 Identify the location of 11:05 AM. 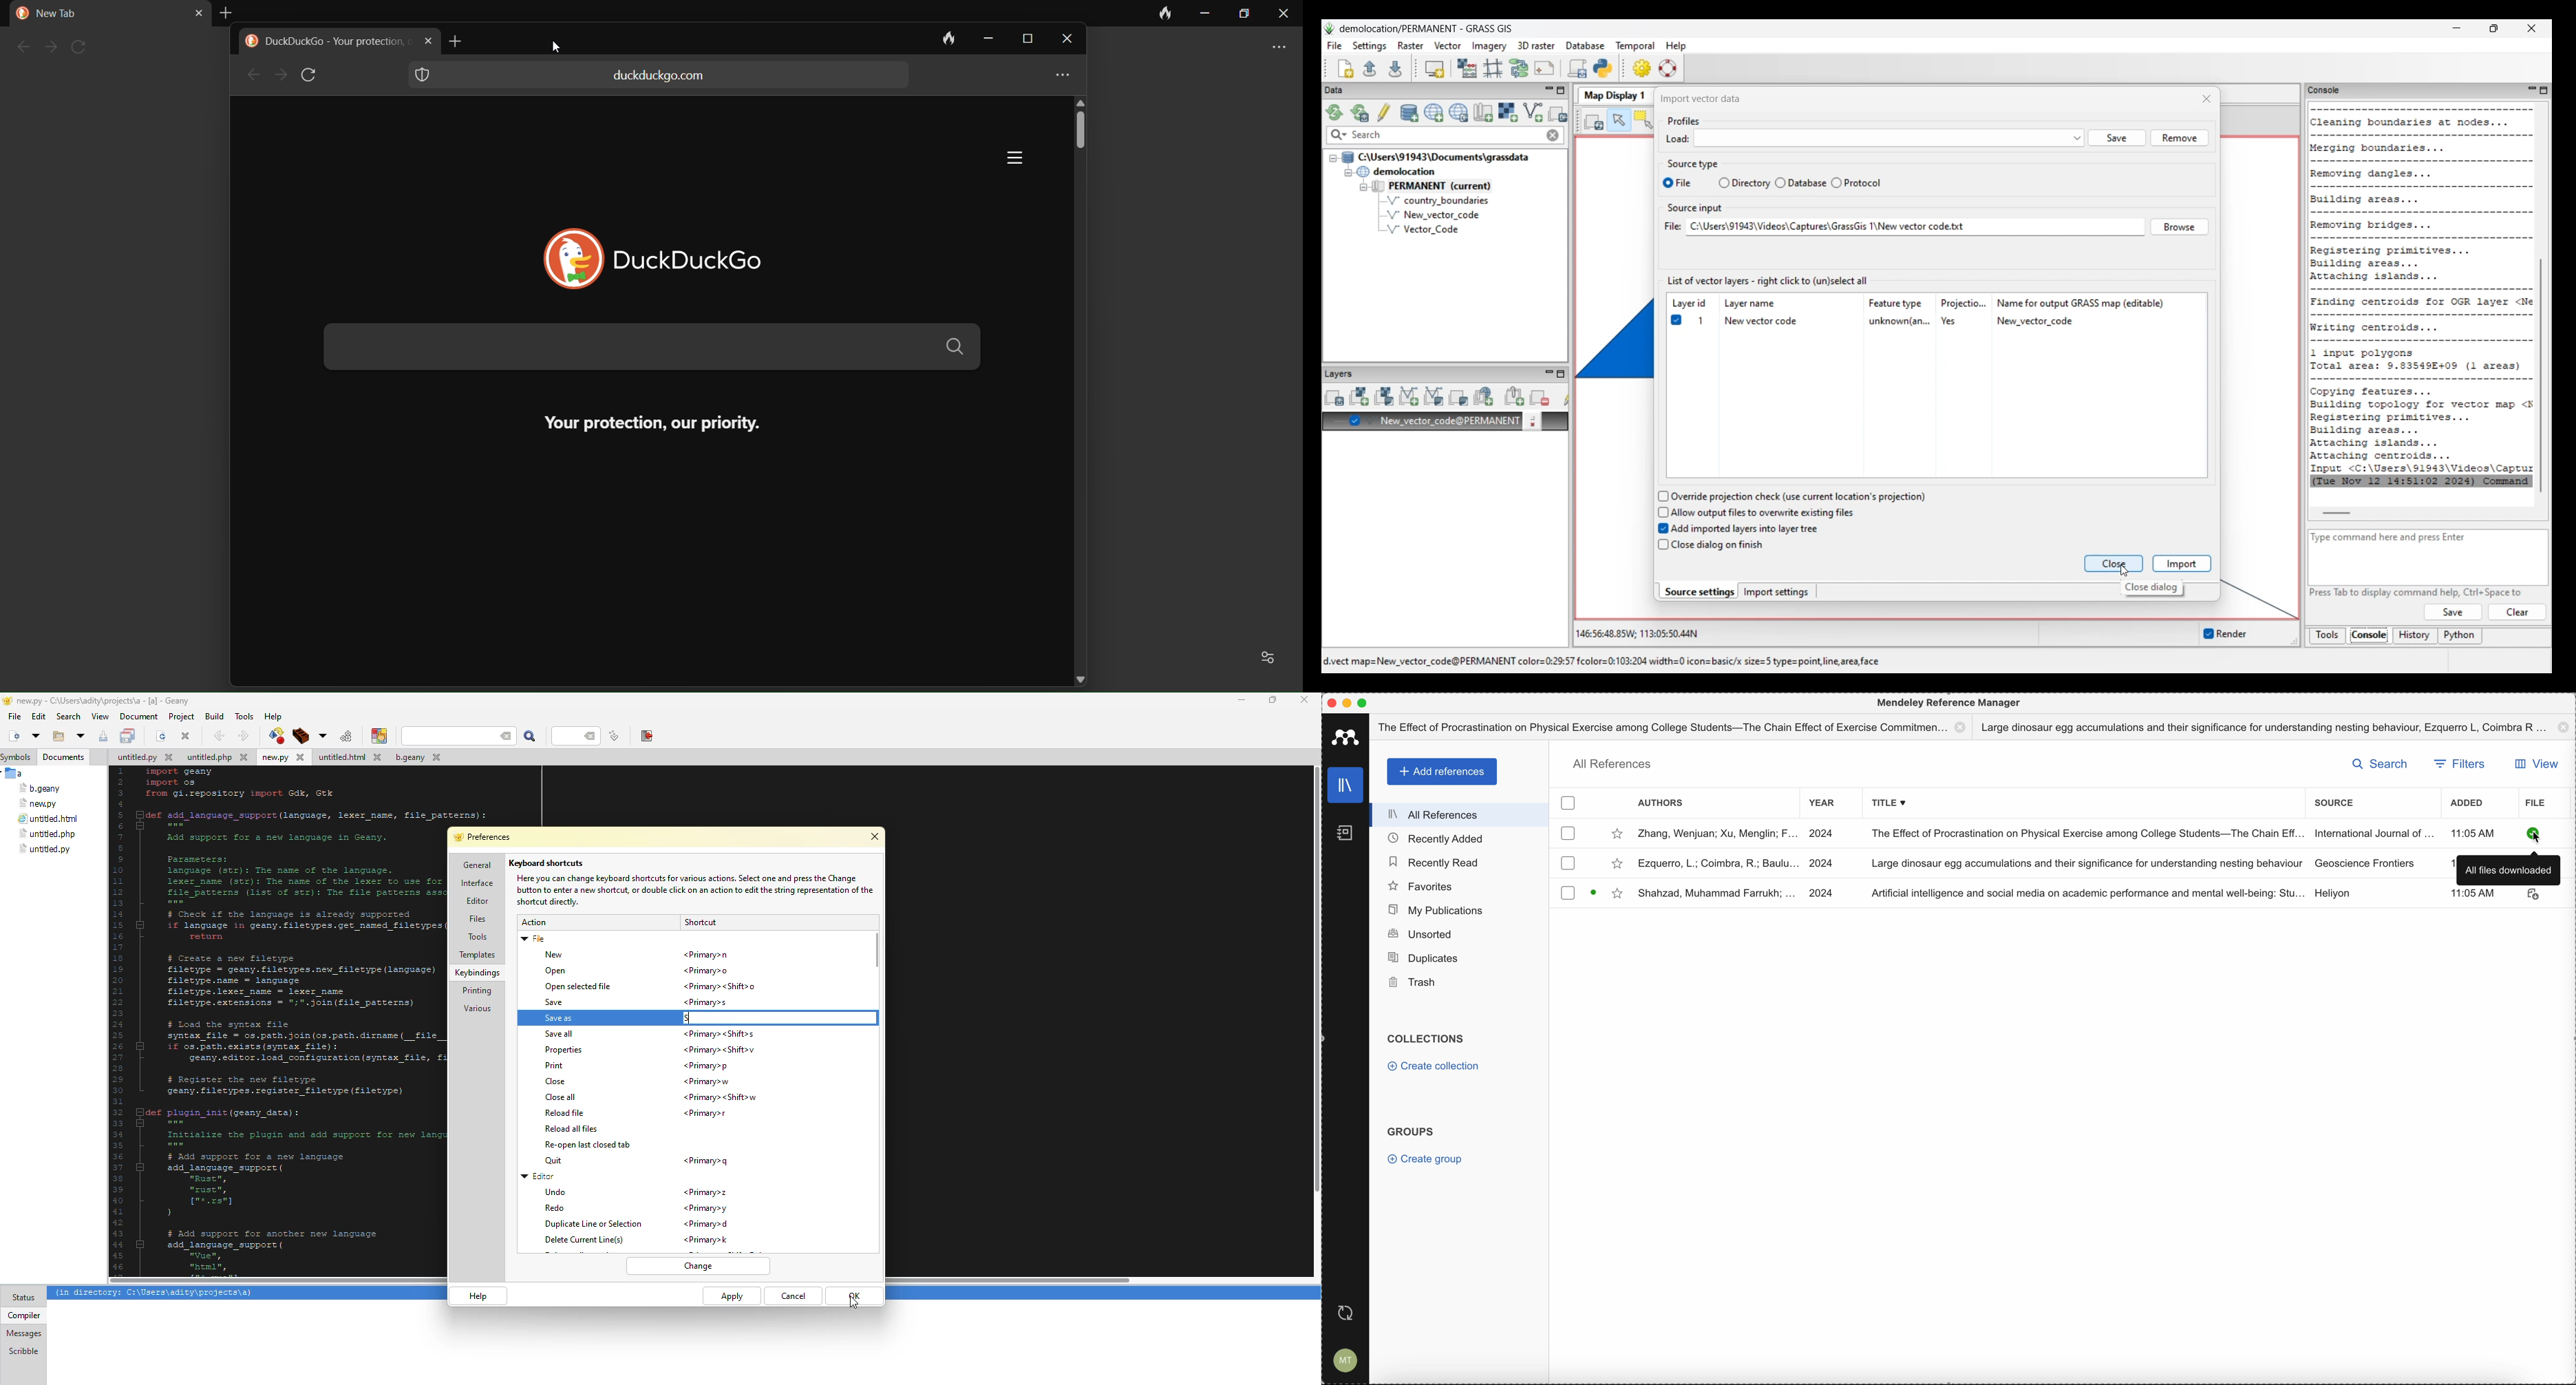
(2478, 892).